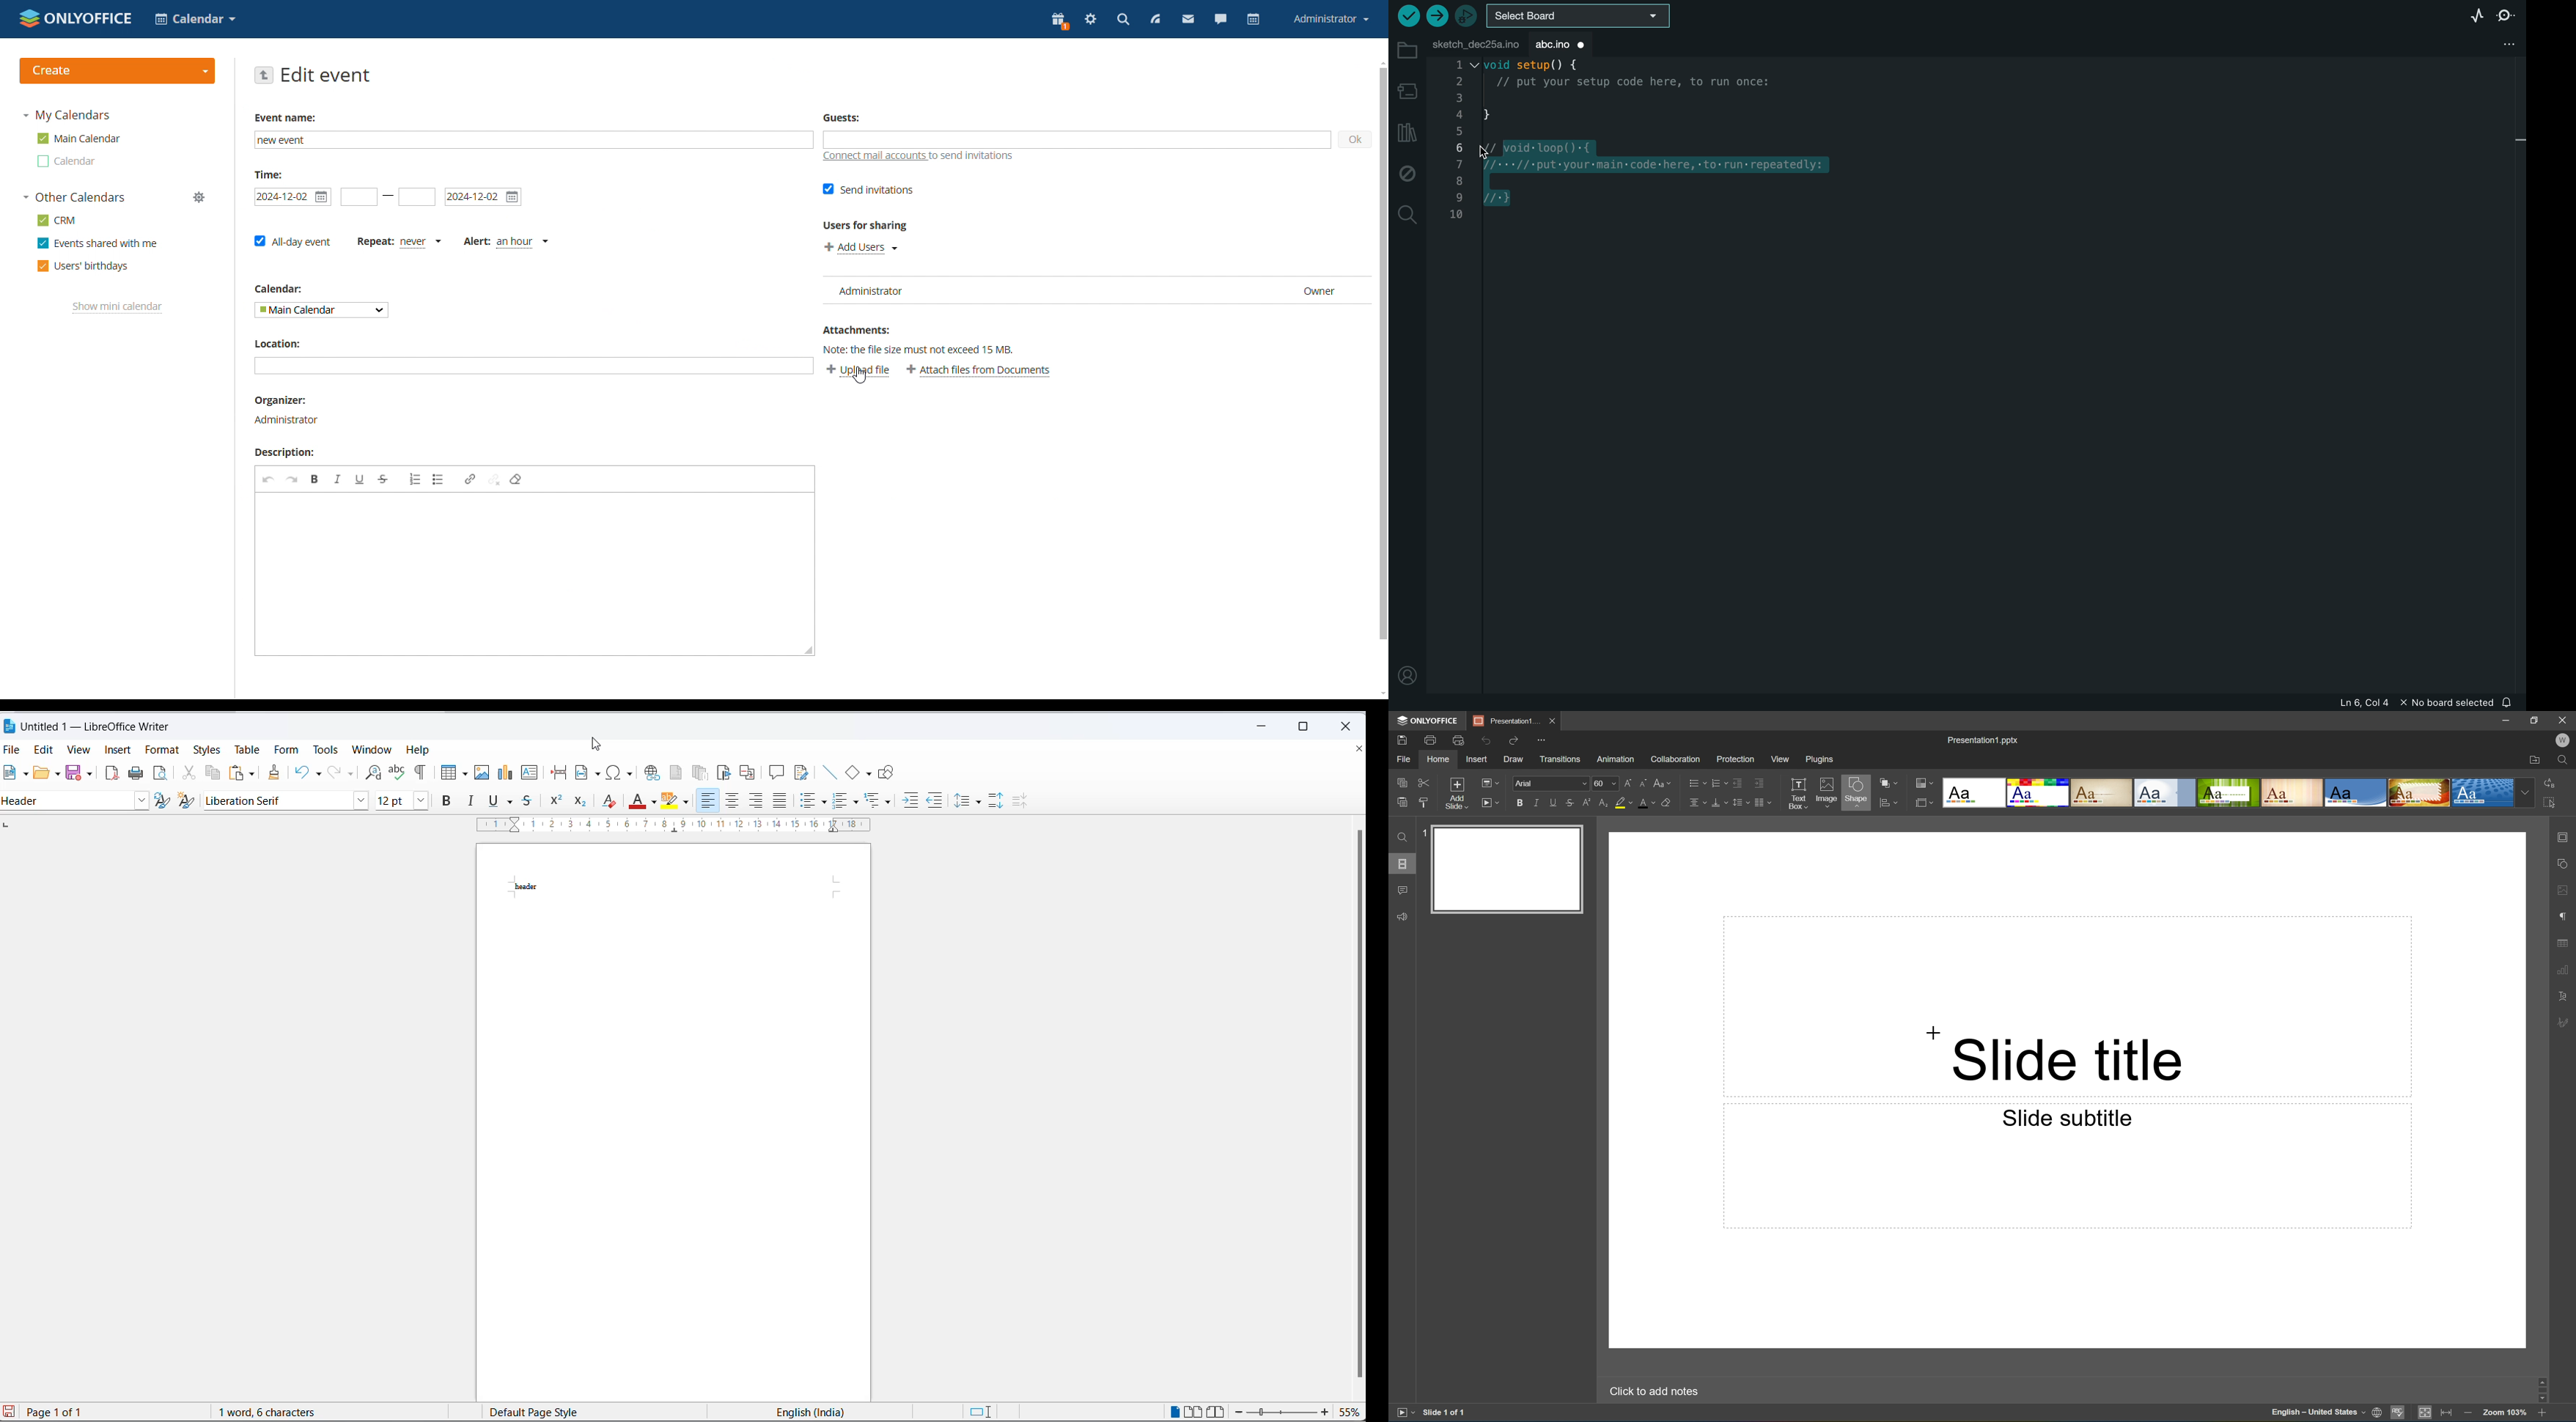 This screenshot has width=2576, height=1428. What do you see at coordinates (1735, 758) in the screenshot?
I see `Protection` at bounding box center [1735, 758].